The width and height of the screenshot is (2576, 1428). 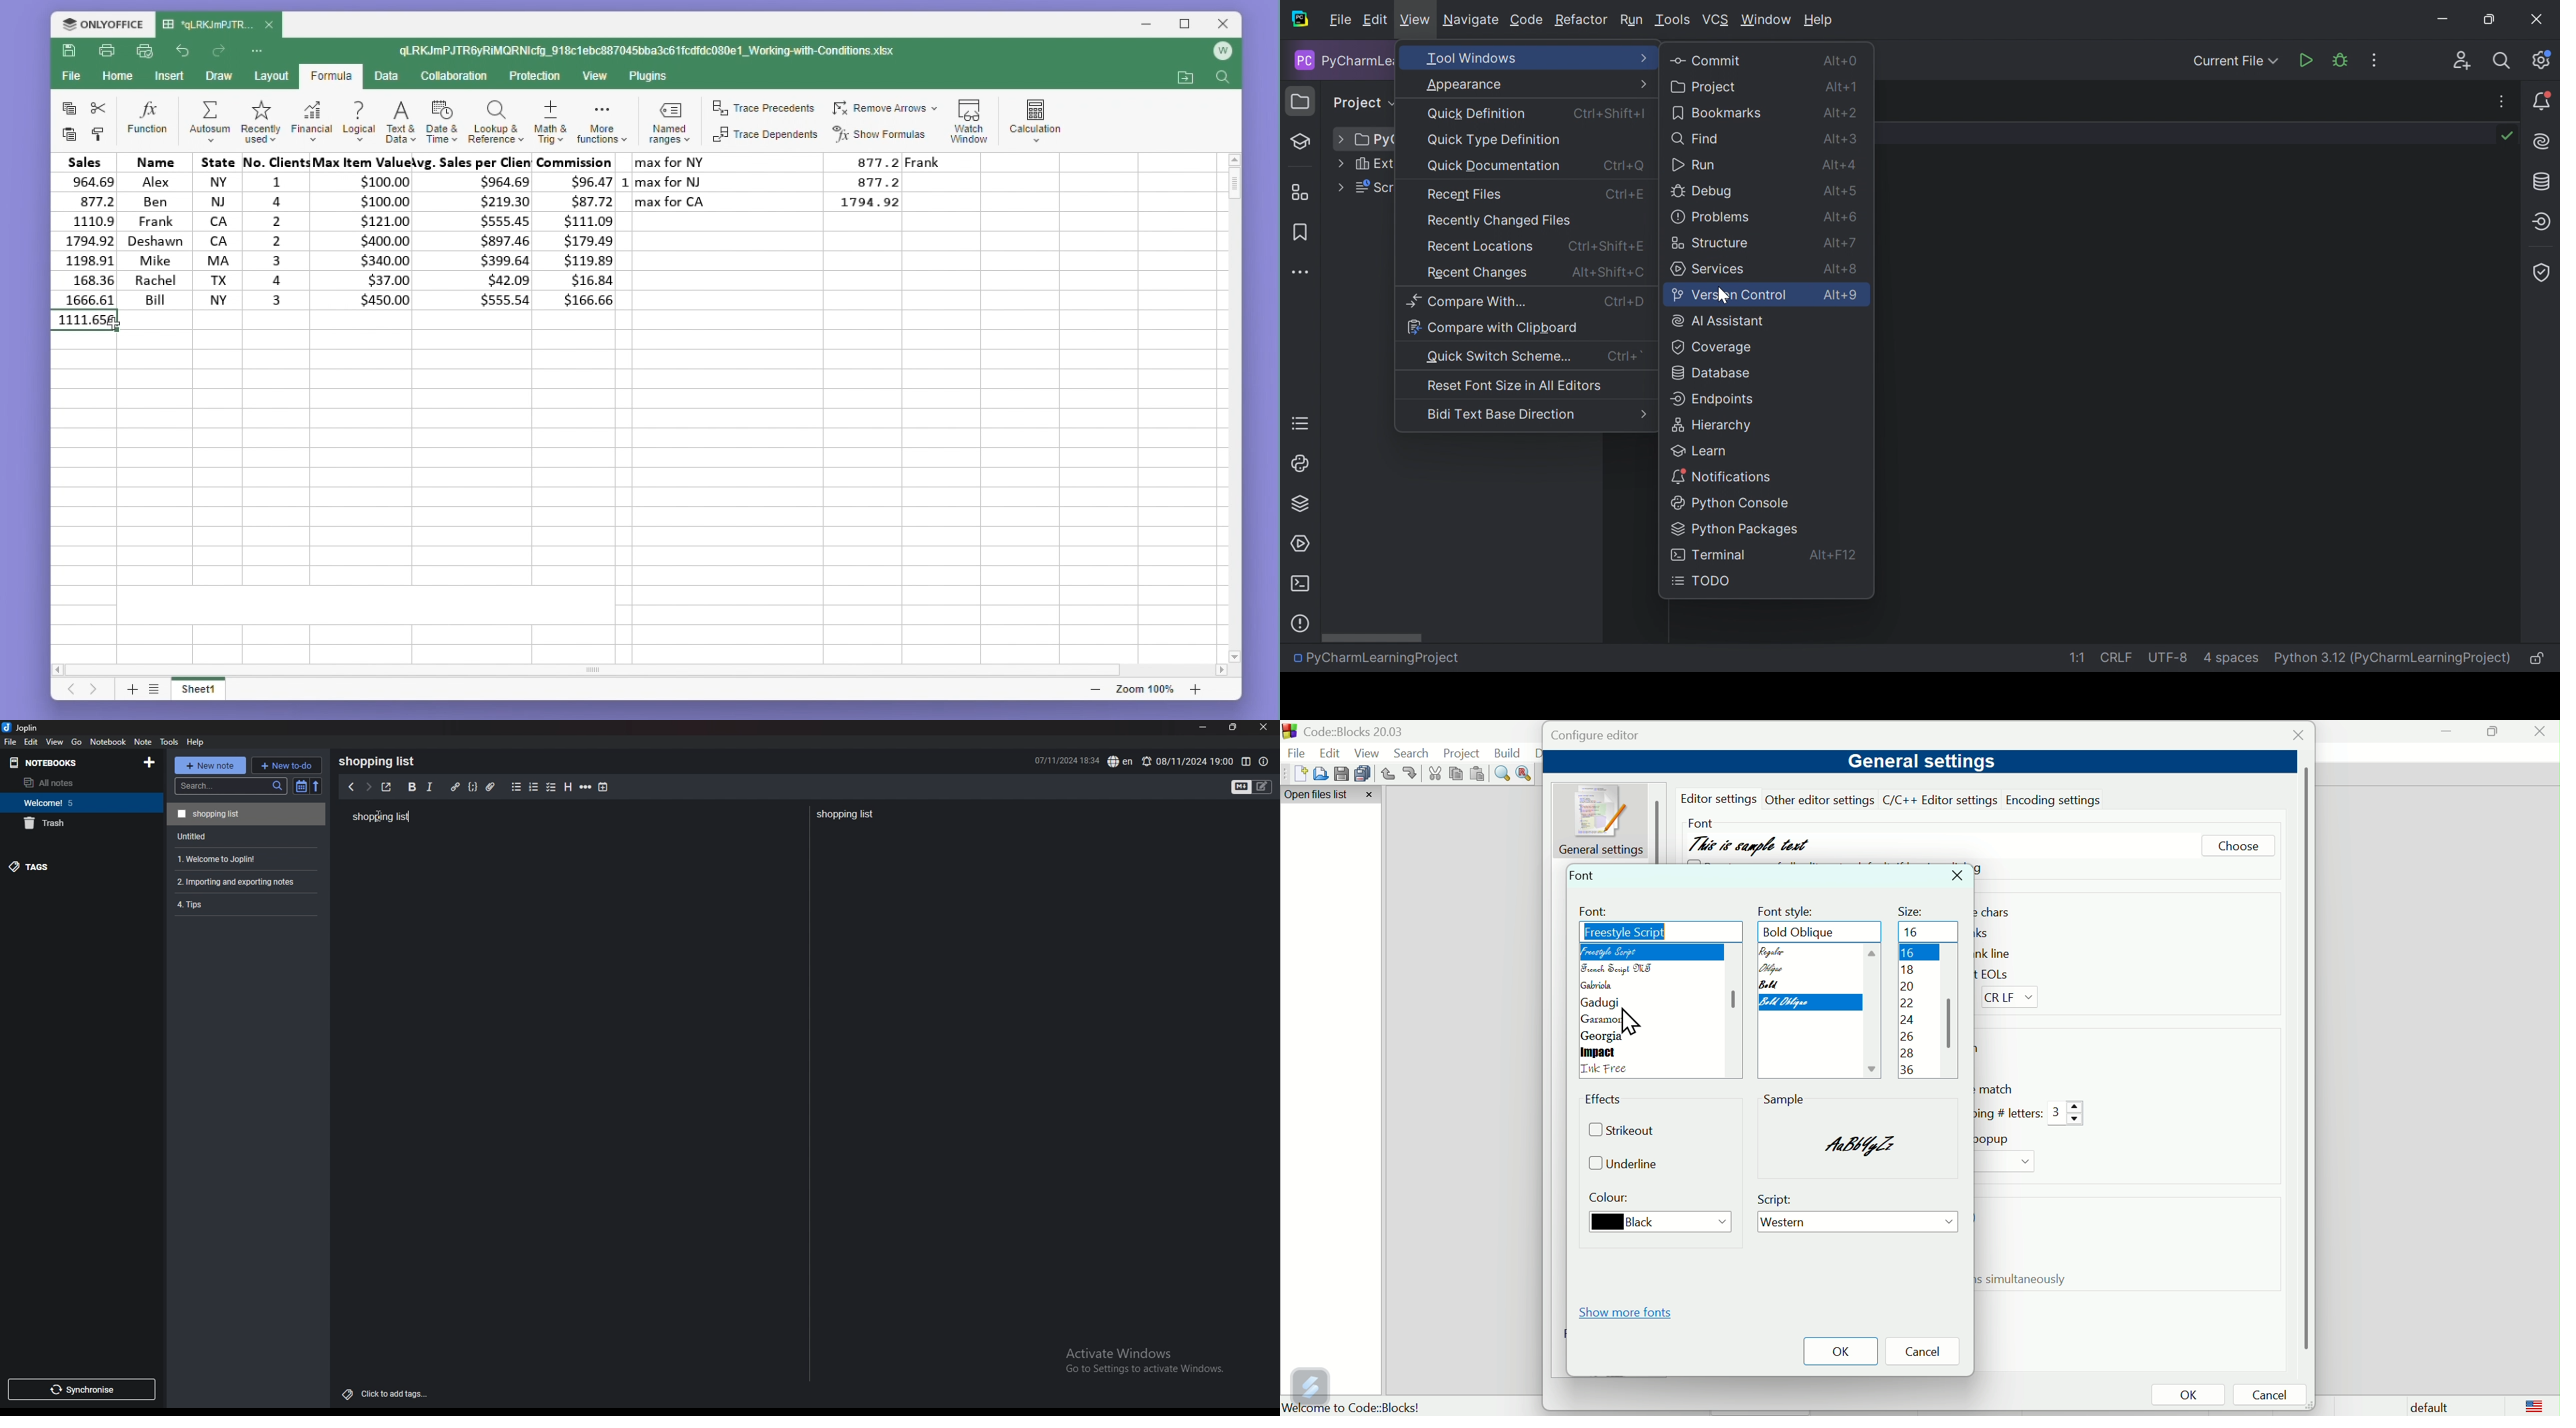 I want to click on Watch window, so click(x=970, y=118).